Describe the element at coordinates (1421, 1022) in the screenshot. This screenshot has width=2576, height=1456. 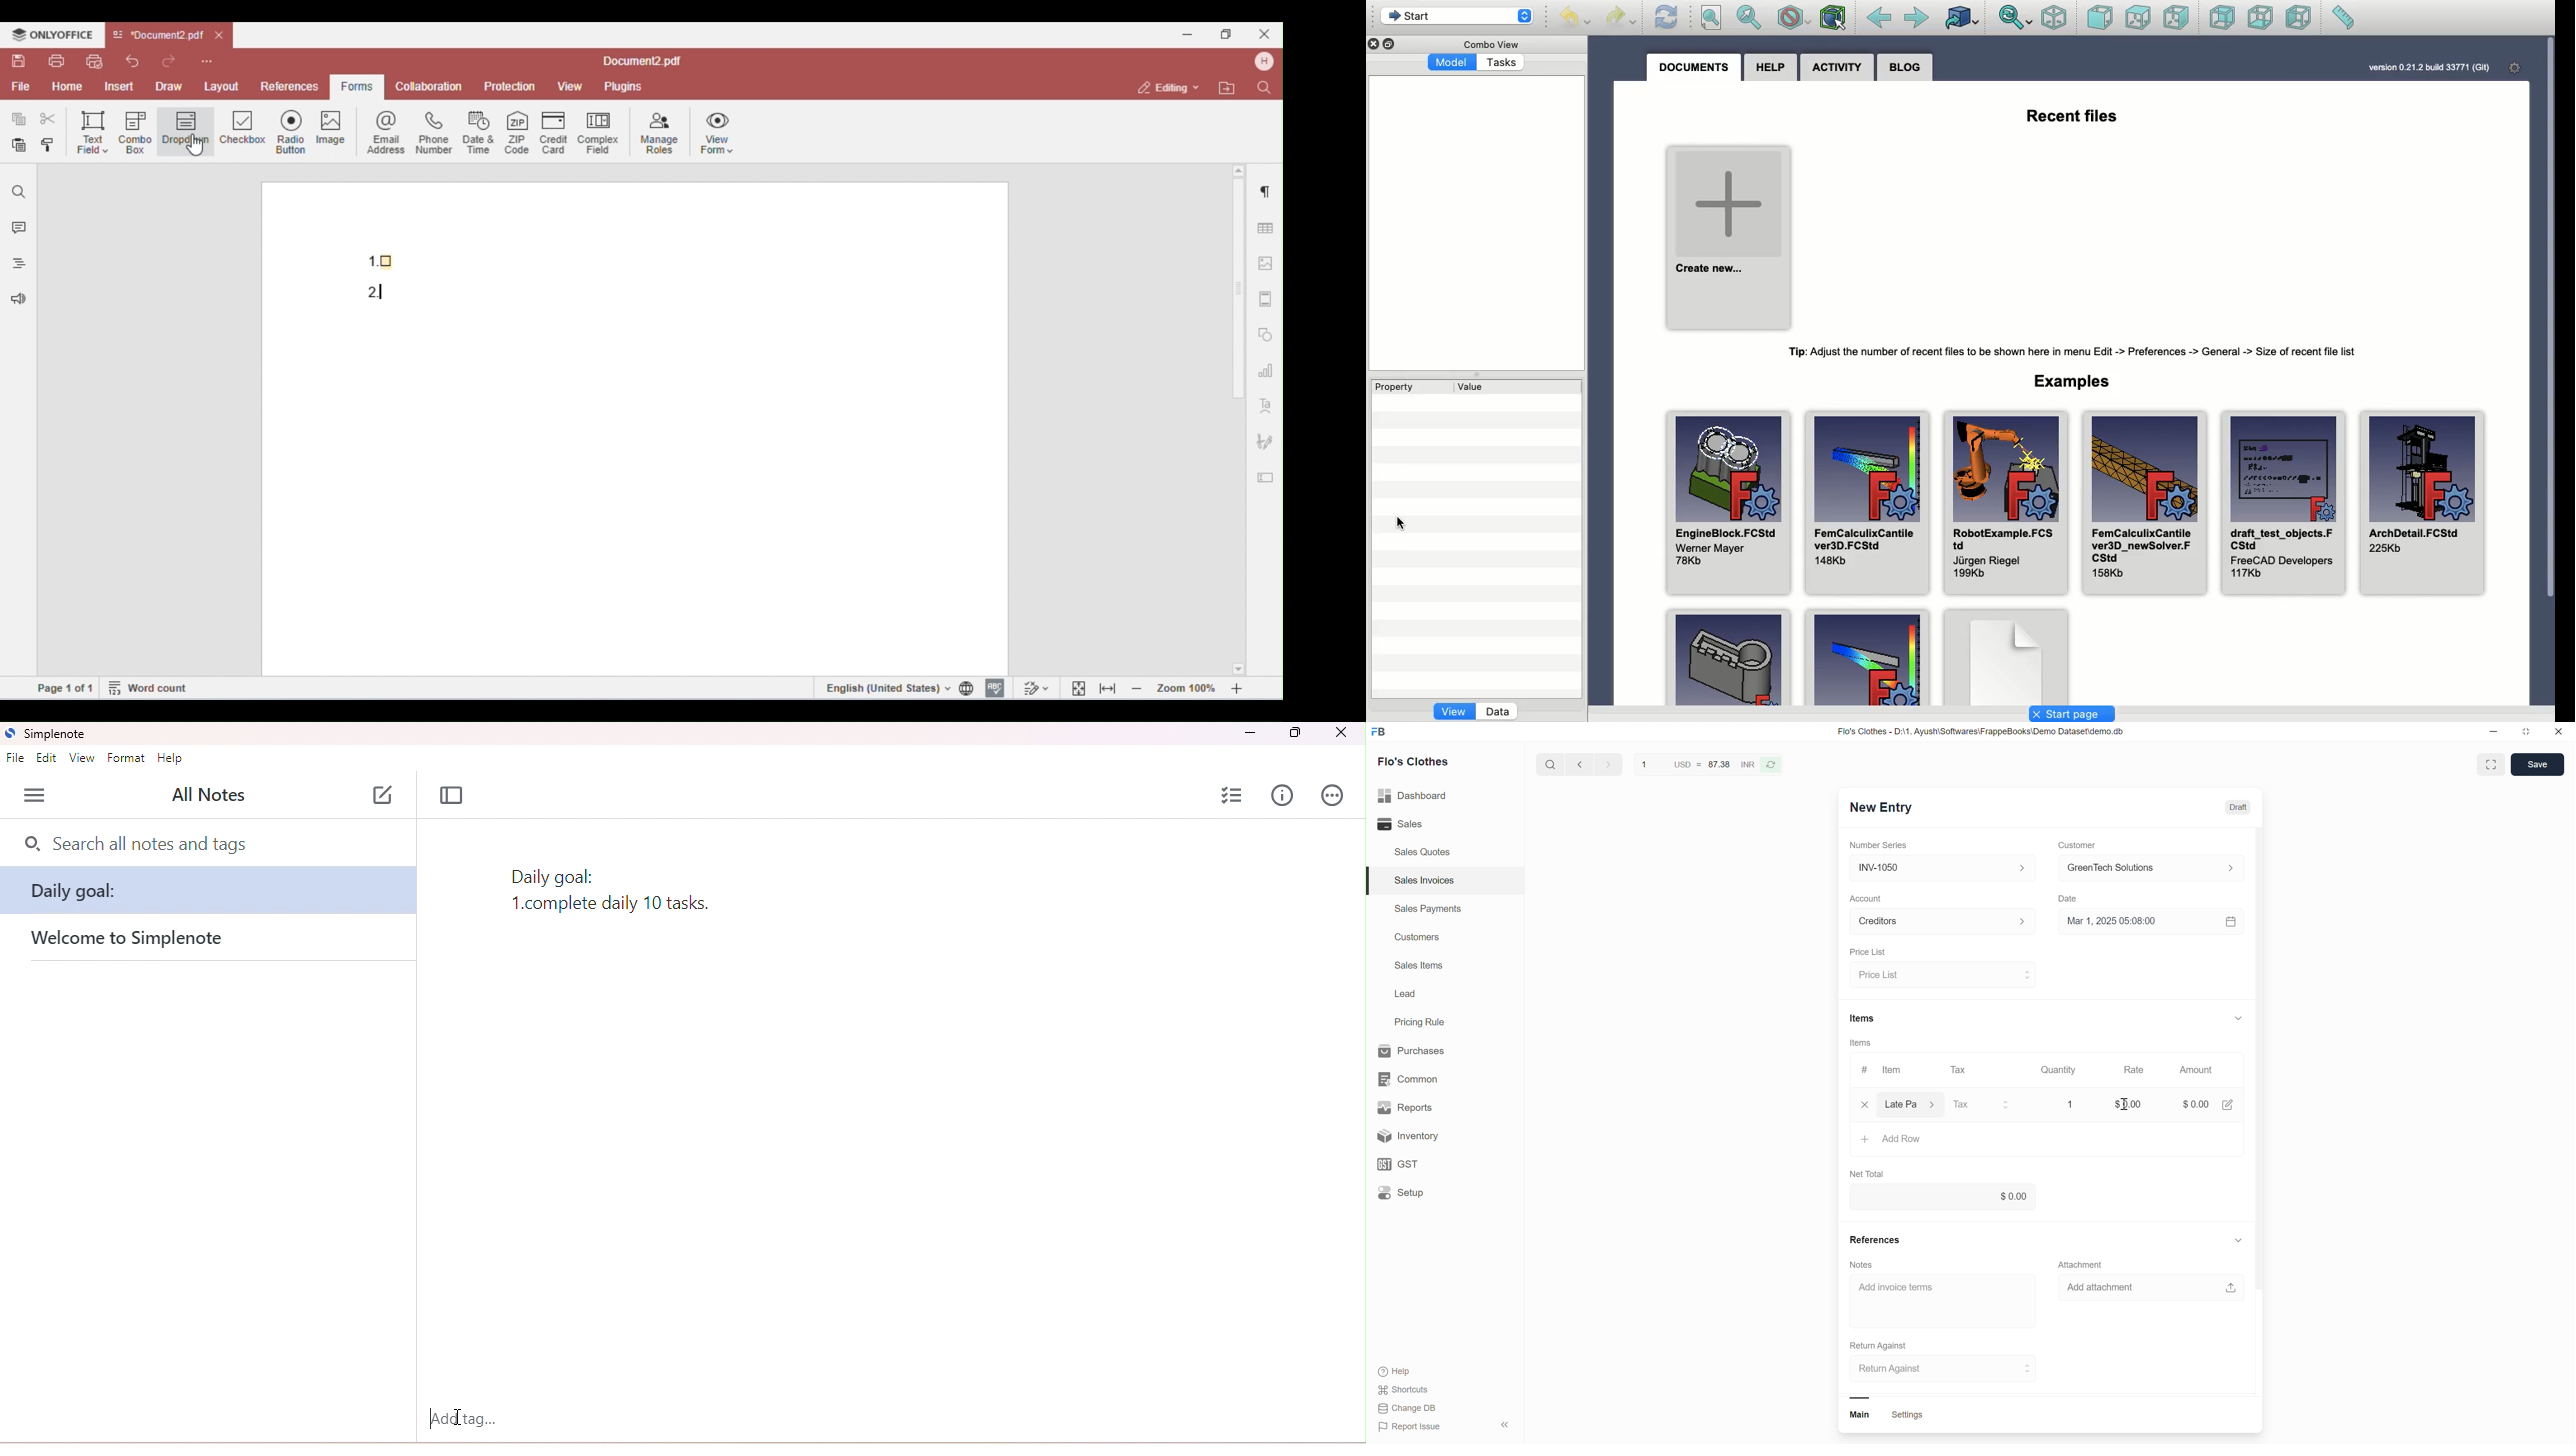
I see `Pricing Rule` at that location.